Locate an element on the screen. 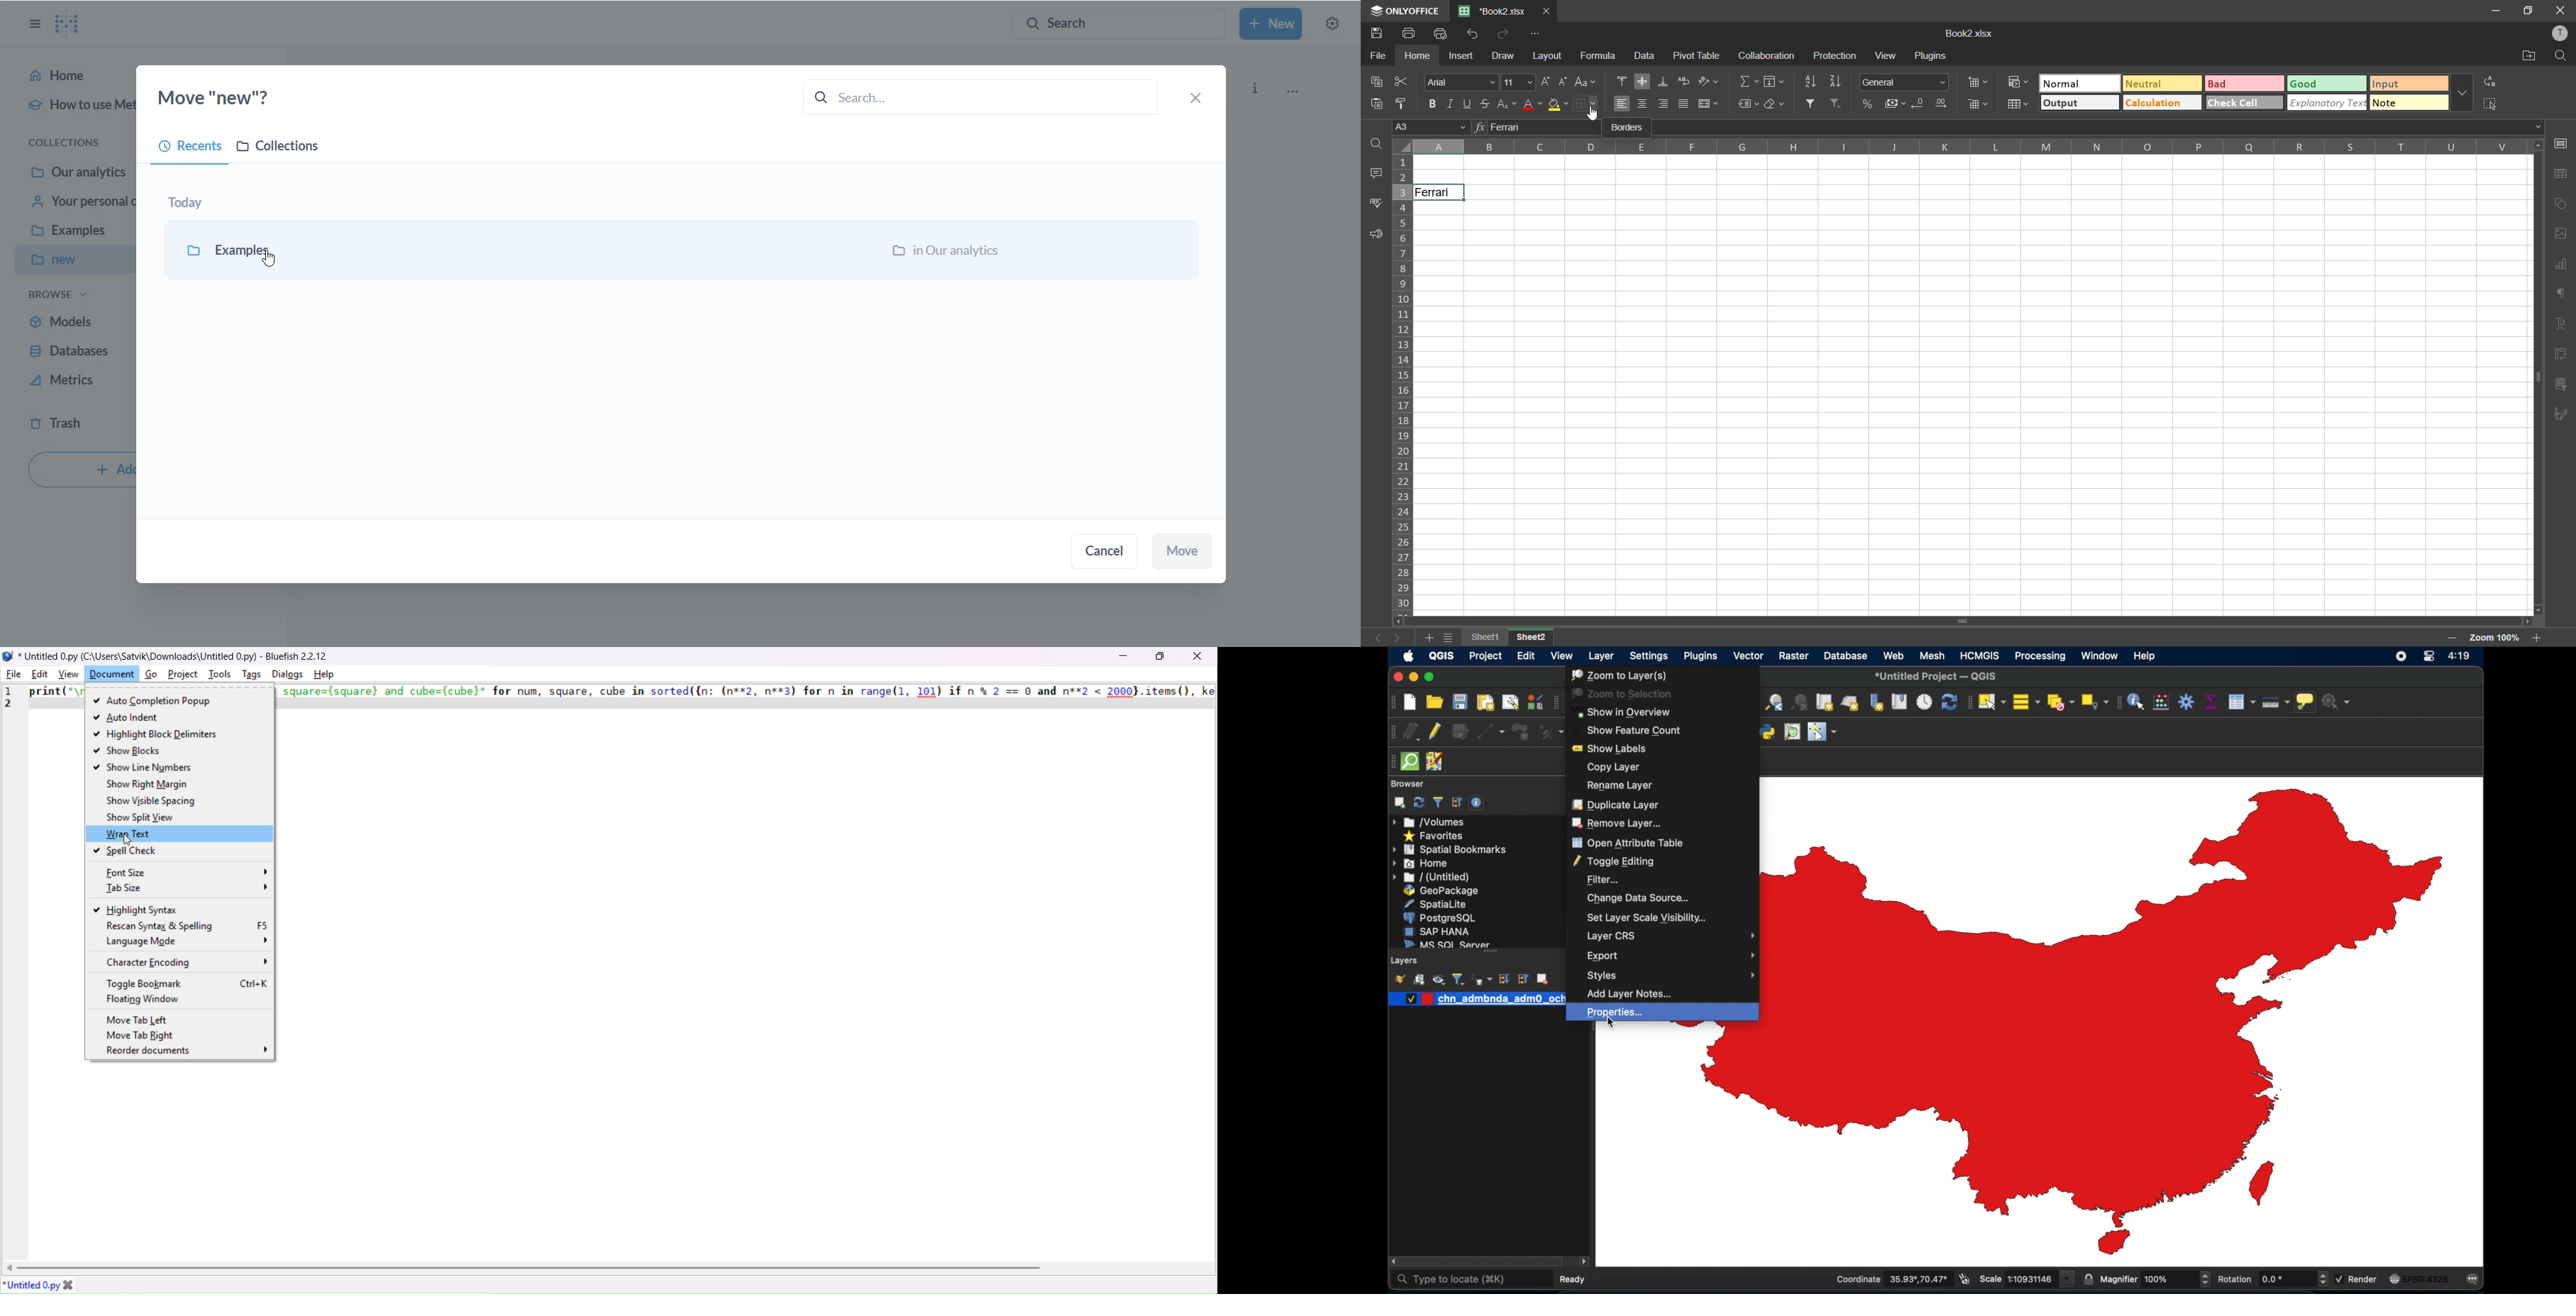  sheet 1 is located at coordinates (1487, 638).